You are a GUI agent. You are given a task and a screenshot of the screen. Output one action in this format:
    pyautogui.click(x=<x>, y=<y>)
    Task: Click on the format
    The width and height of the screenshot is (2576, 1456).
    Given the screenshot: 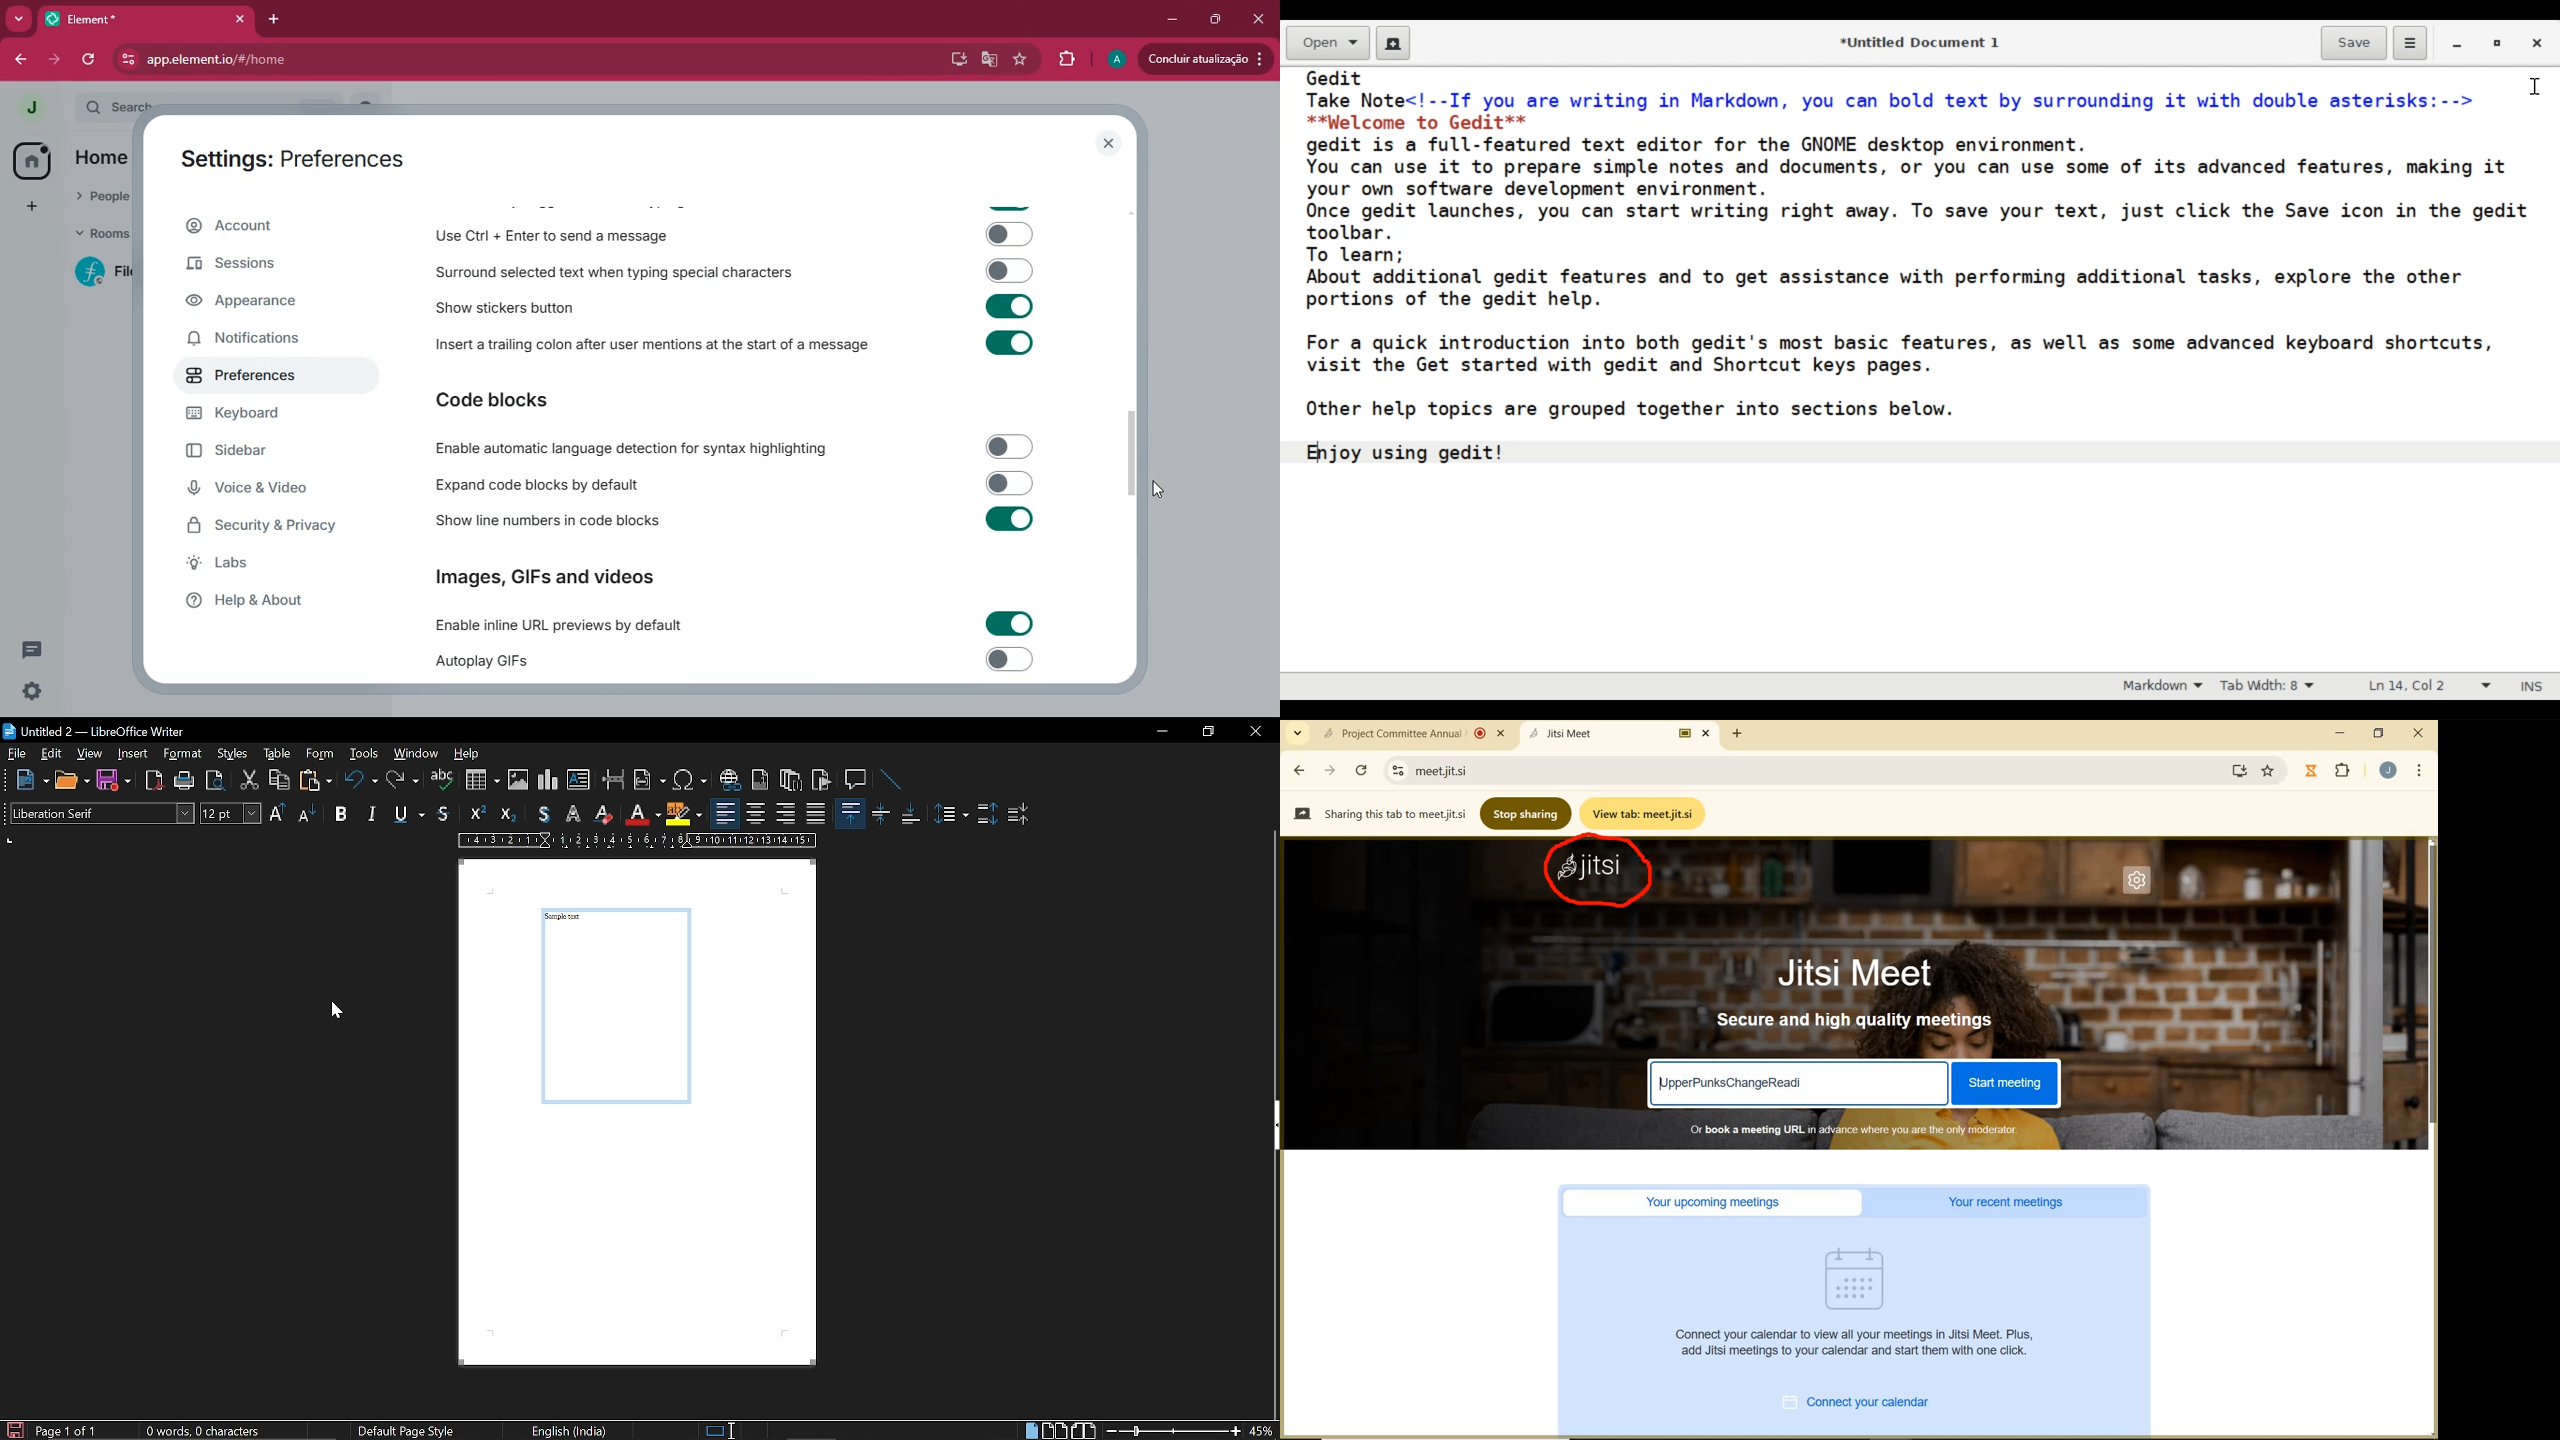 What is the action you would take?
    pyautogui.click(x=185, y=755)
    